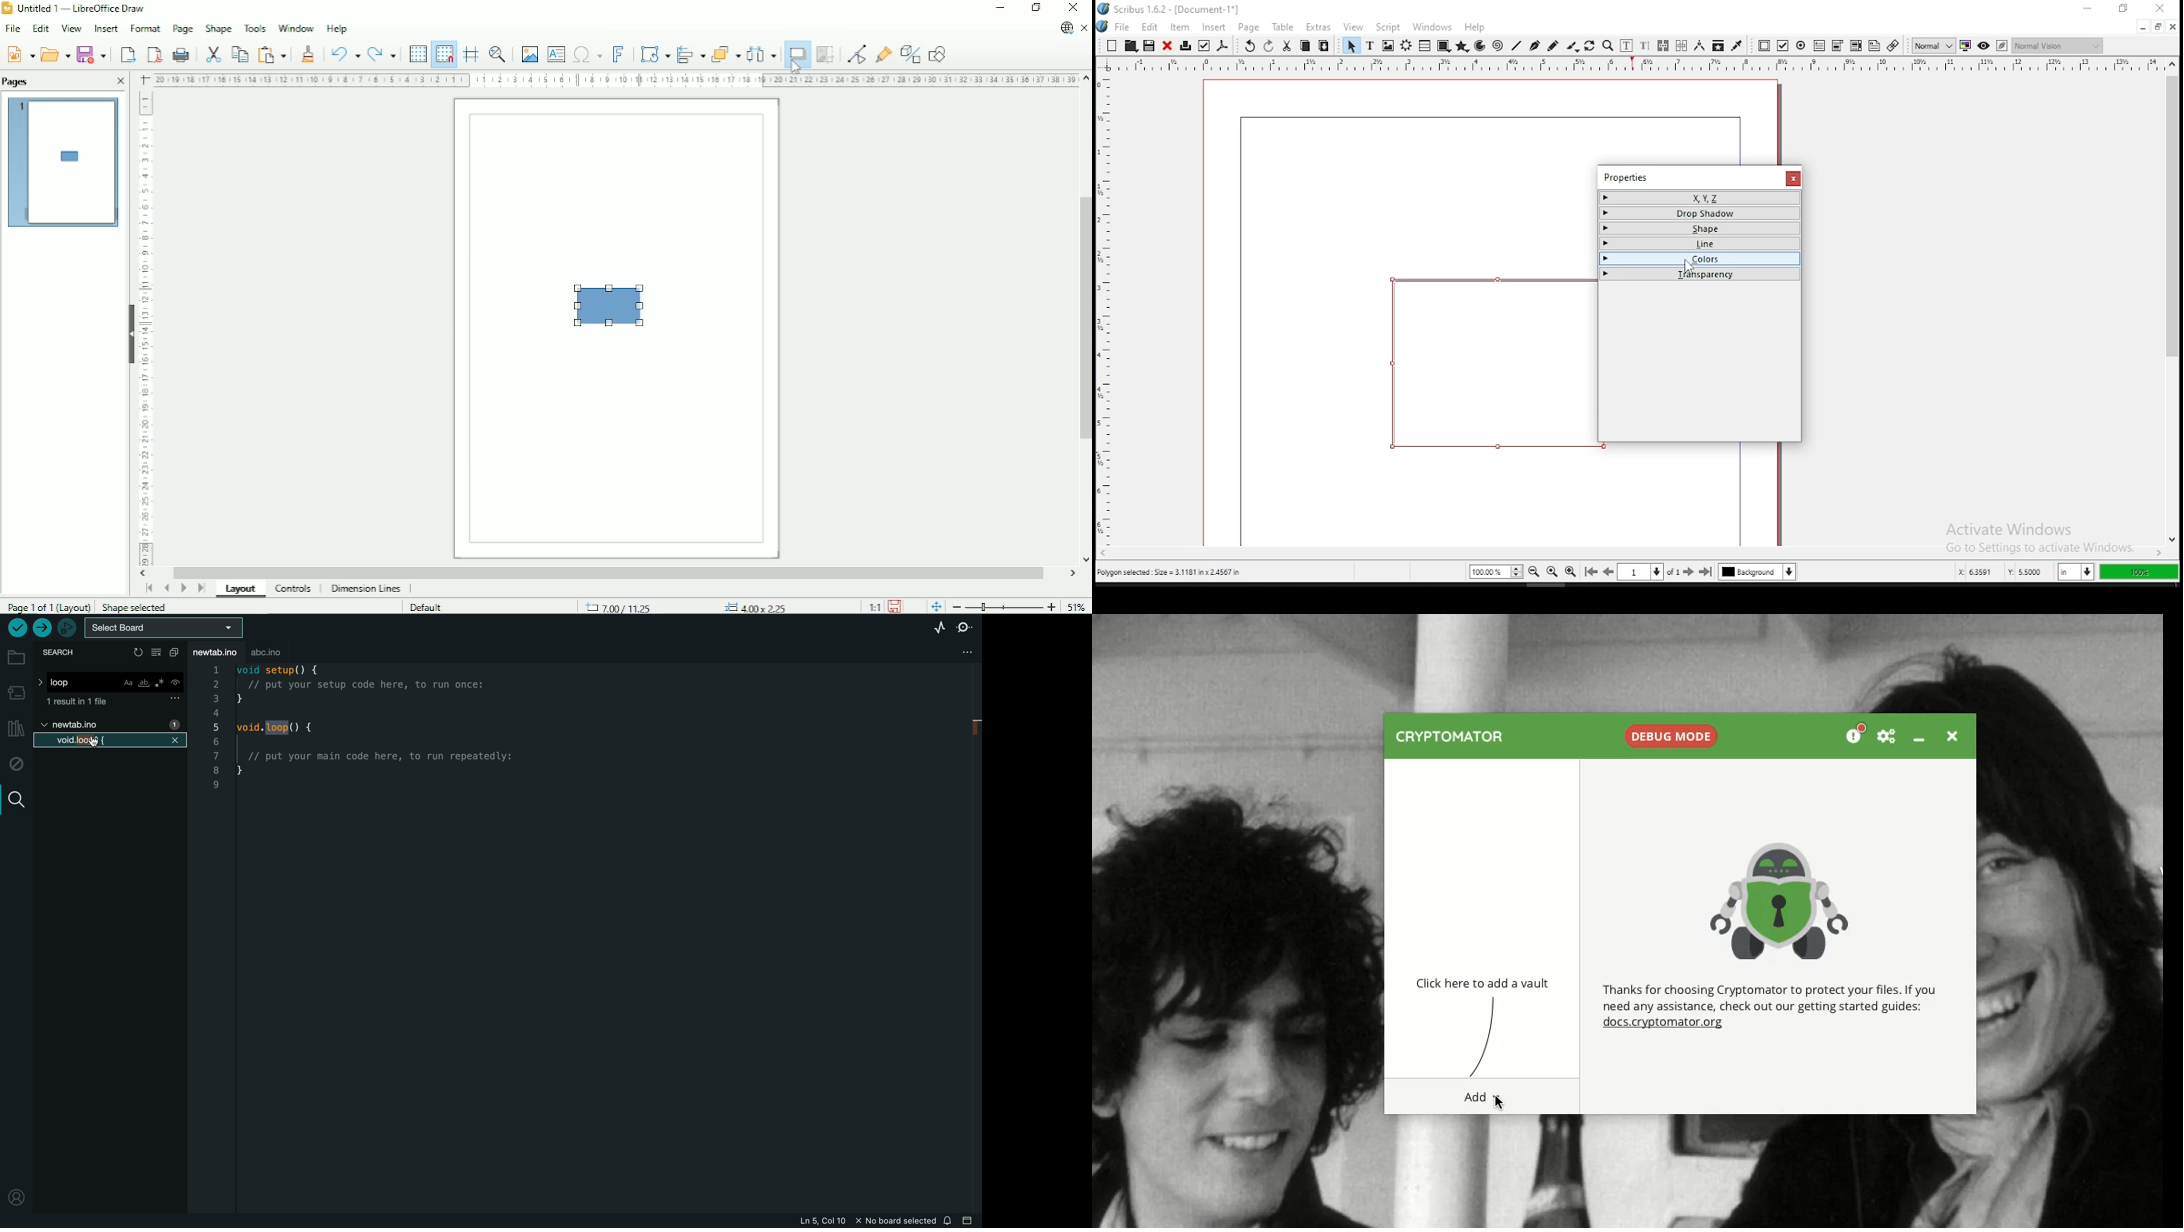 The width and height of the screenshot is (2184, 1232). Describe the element at coordinates (1645, 46) in the screenshot. I see `edit text with story editor` at that location.